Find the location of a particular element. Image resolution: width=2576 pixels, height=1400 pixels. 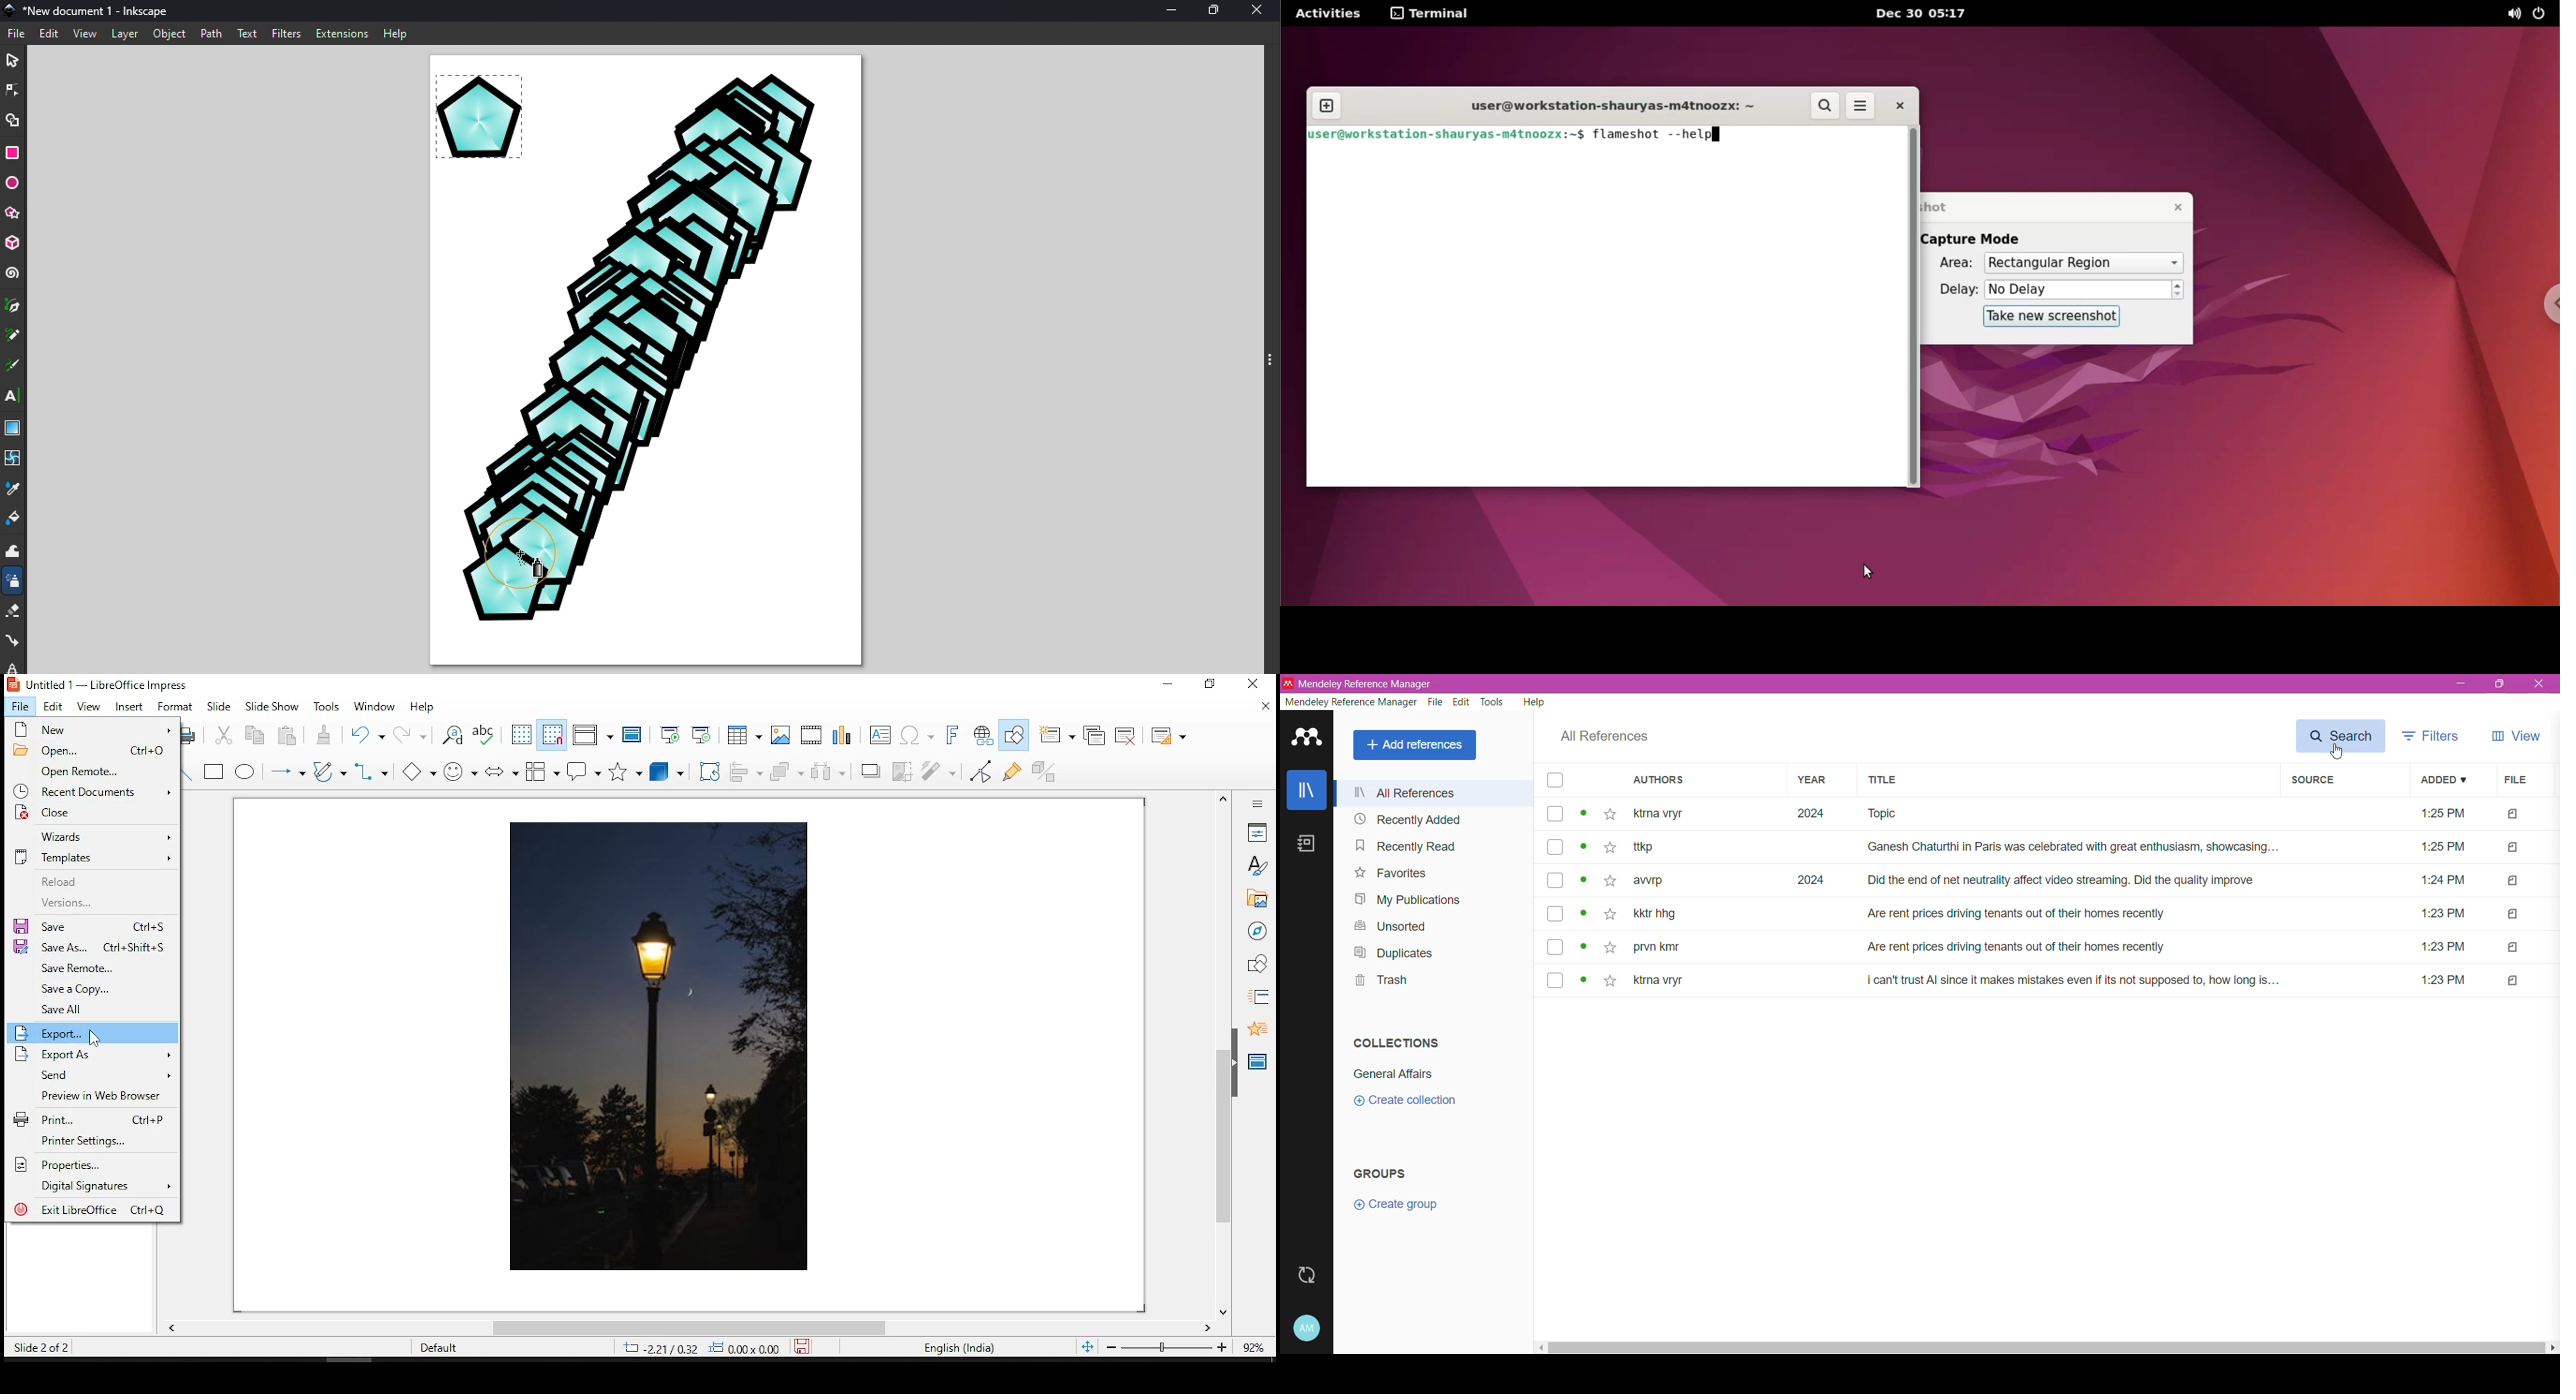

duplicate slide is located at coordinates (1096, 737).